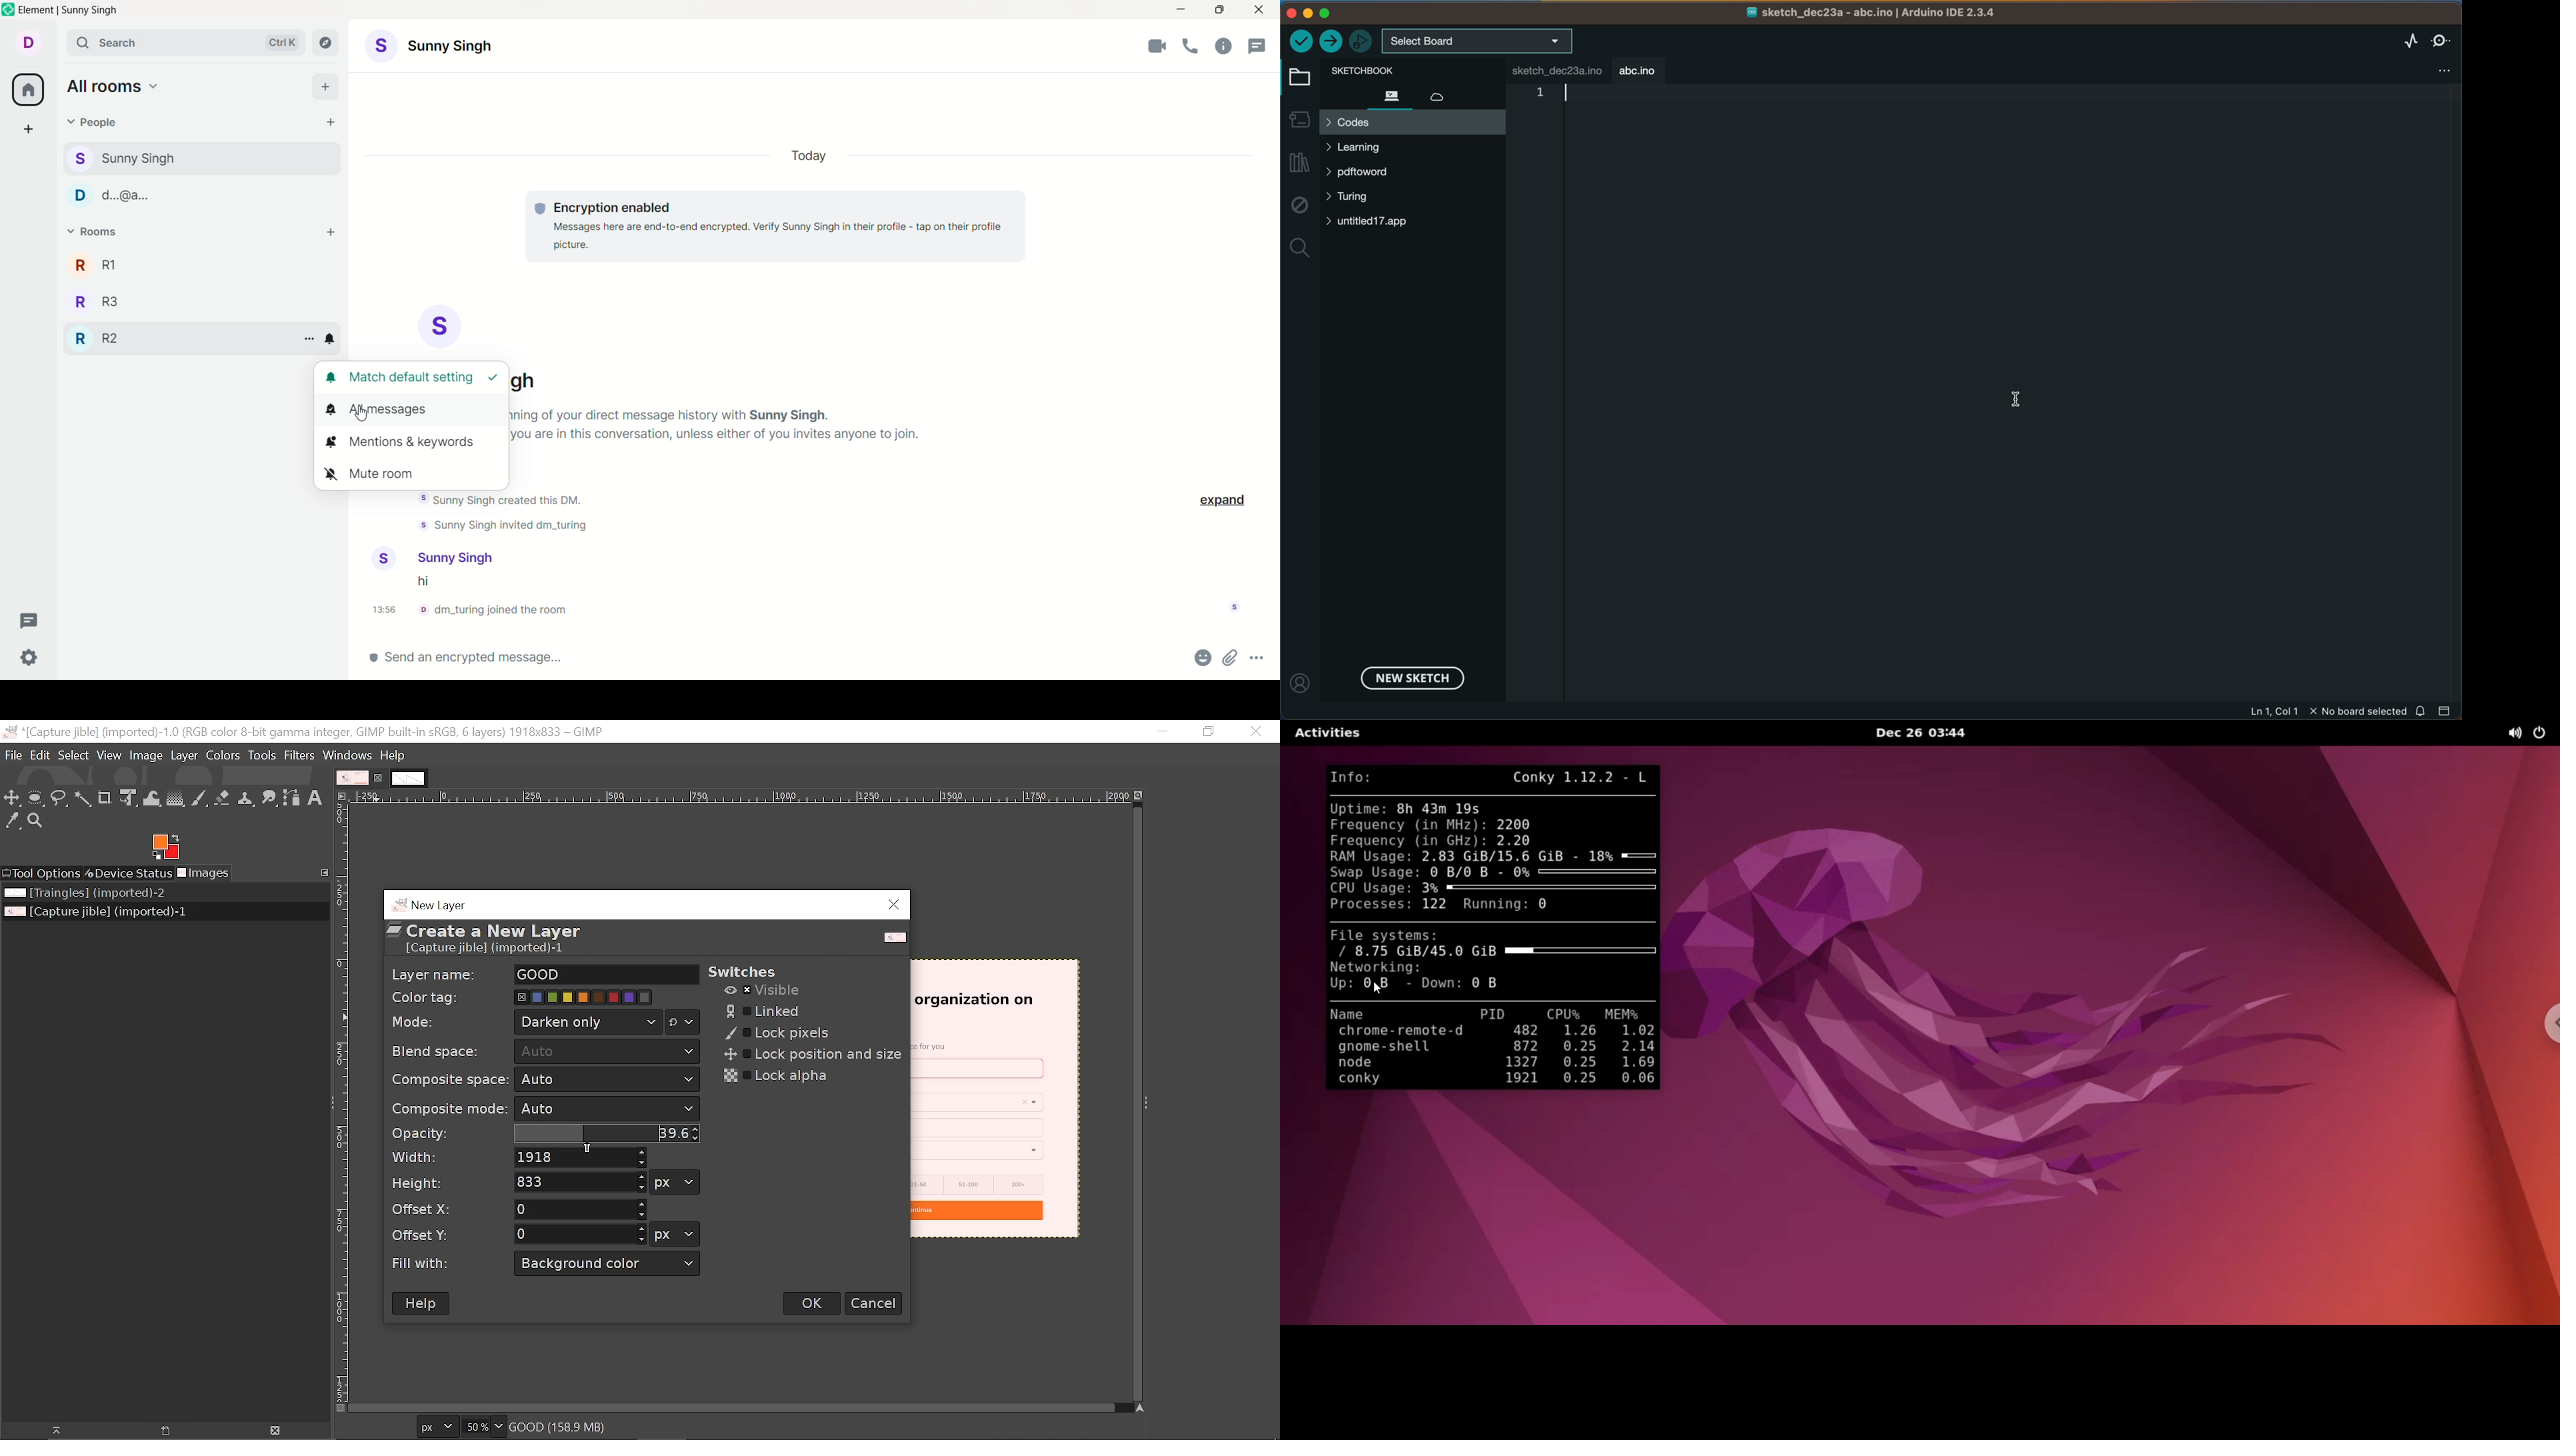  What do you see at coordinates (31, 129) in the screenshot?
I see `create a space` at bounding box center [31, 129].